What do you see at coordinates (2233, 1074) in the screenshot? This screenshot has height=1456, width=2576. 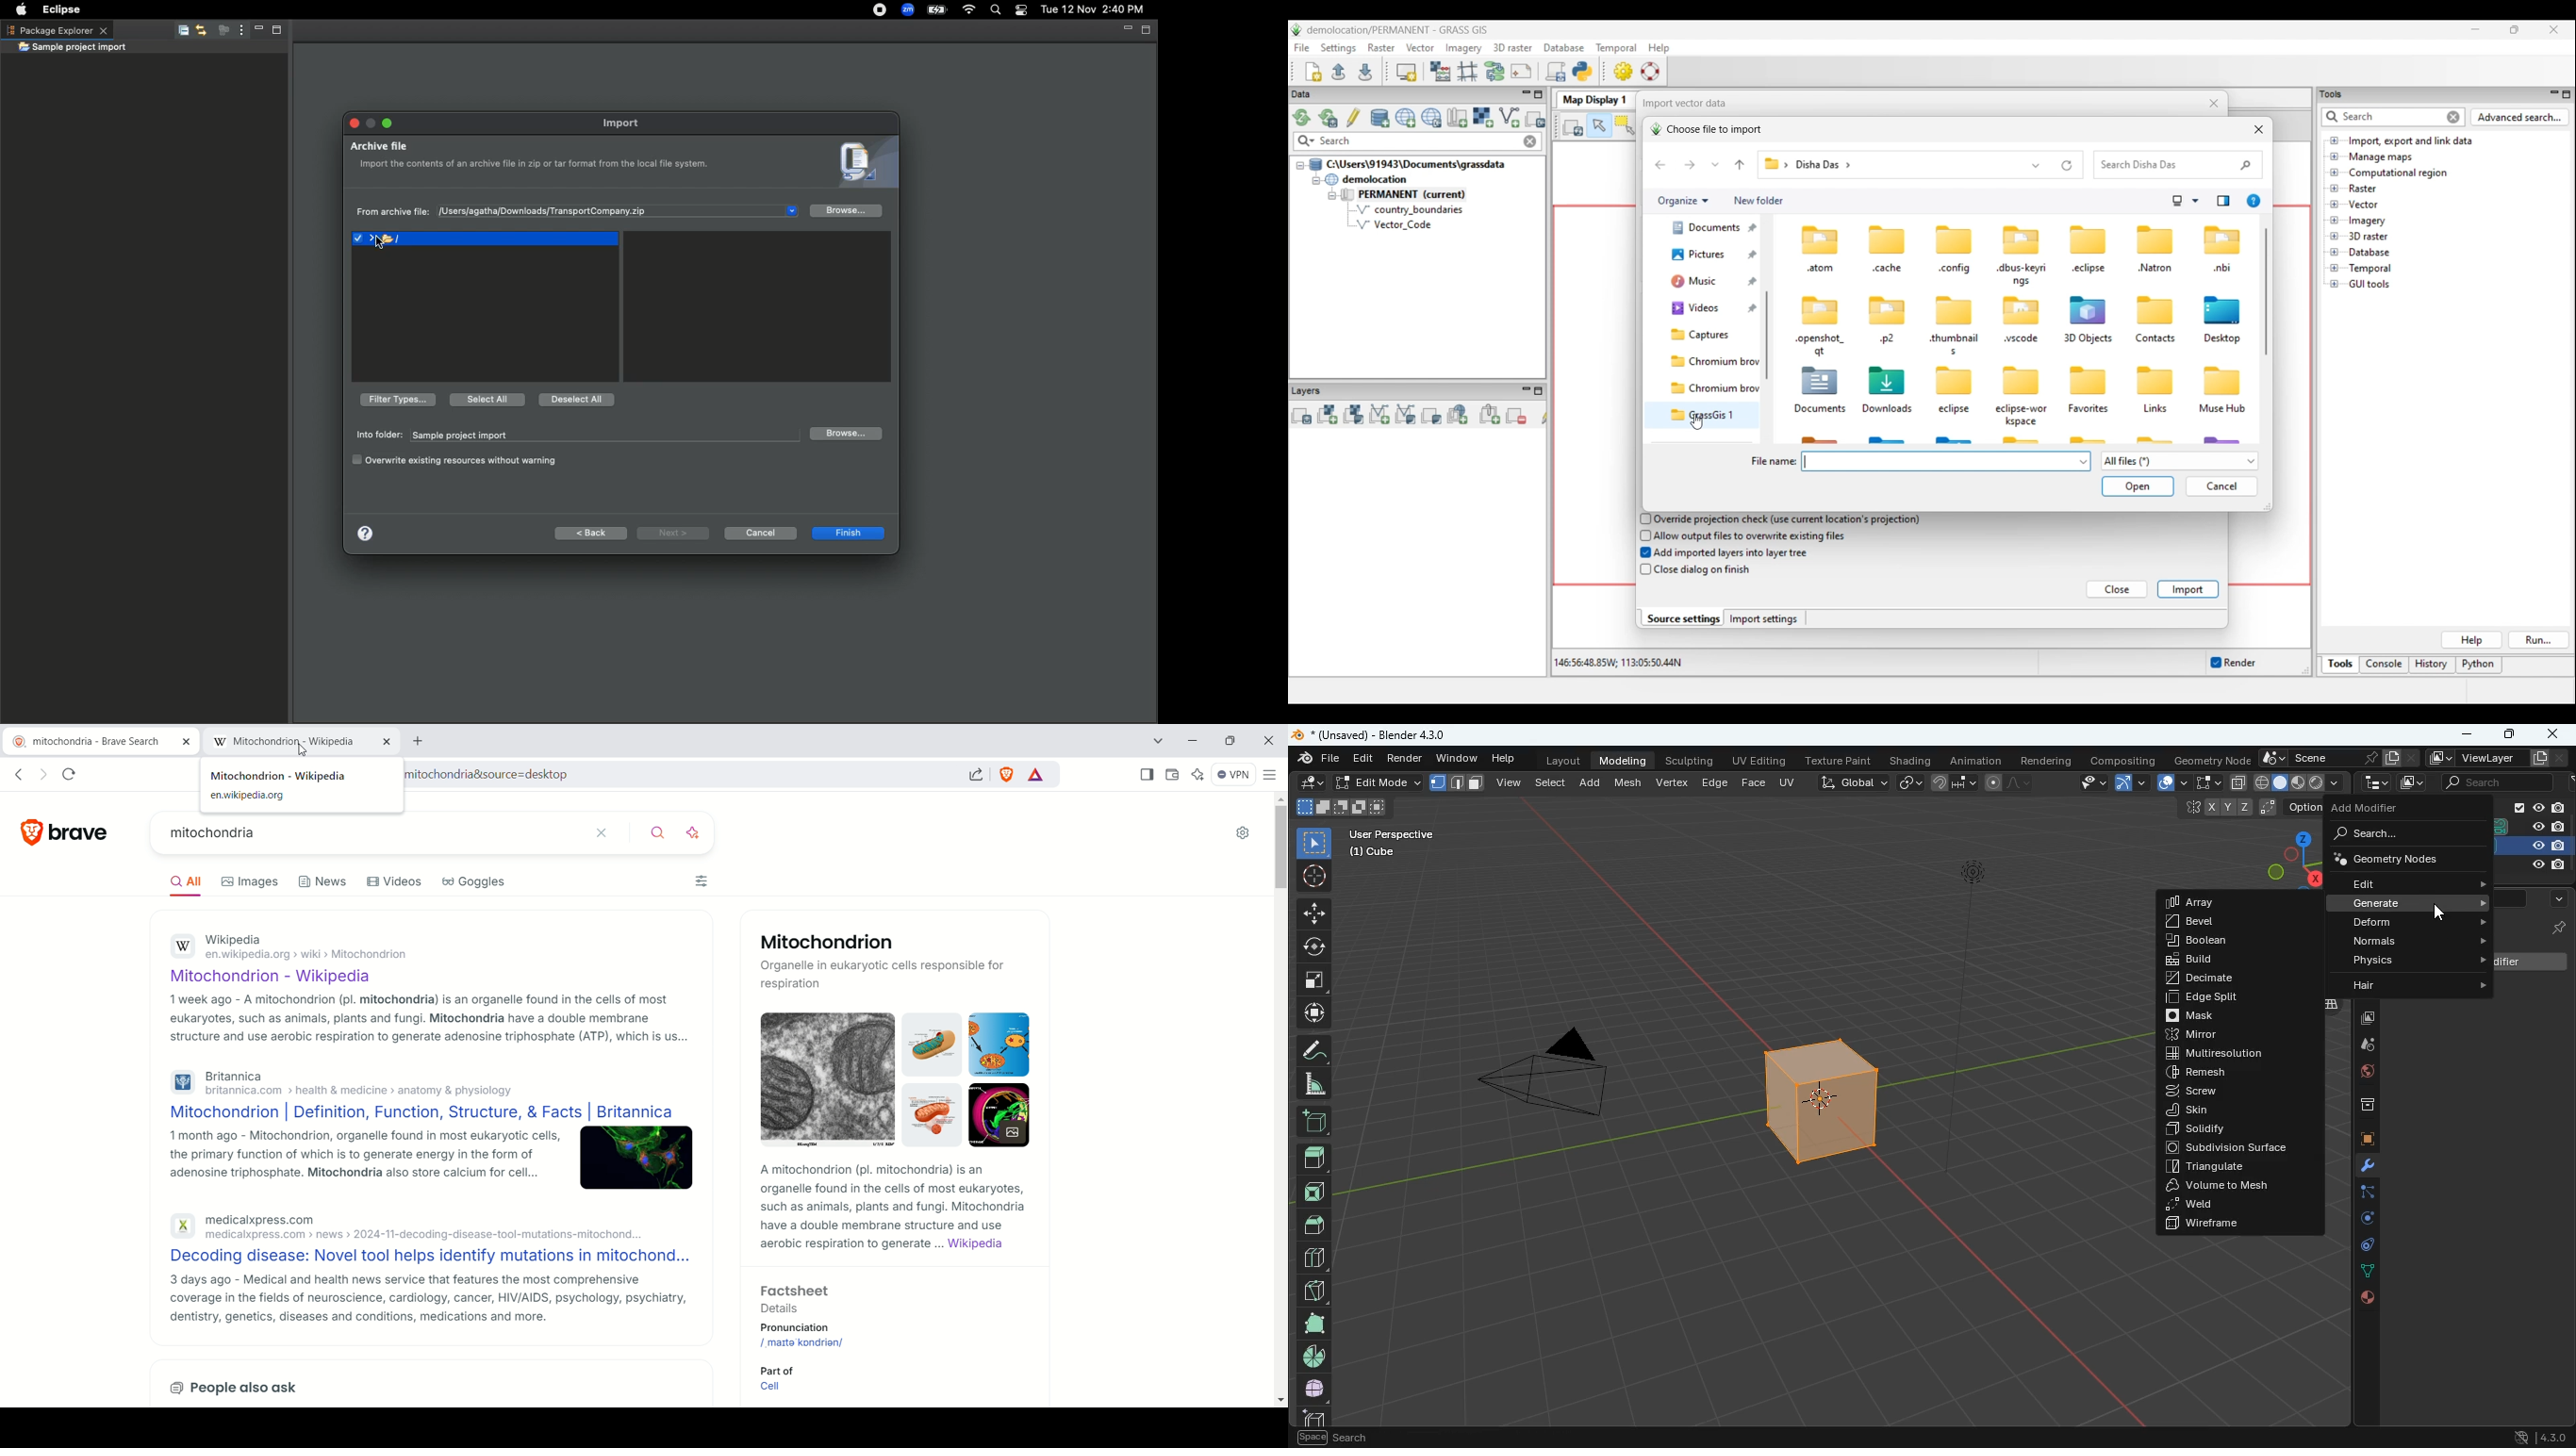 I see `remesh` at bounding box center [2233, 1074].